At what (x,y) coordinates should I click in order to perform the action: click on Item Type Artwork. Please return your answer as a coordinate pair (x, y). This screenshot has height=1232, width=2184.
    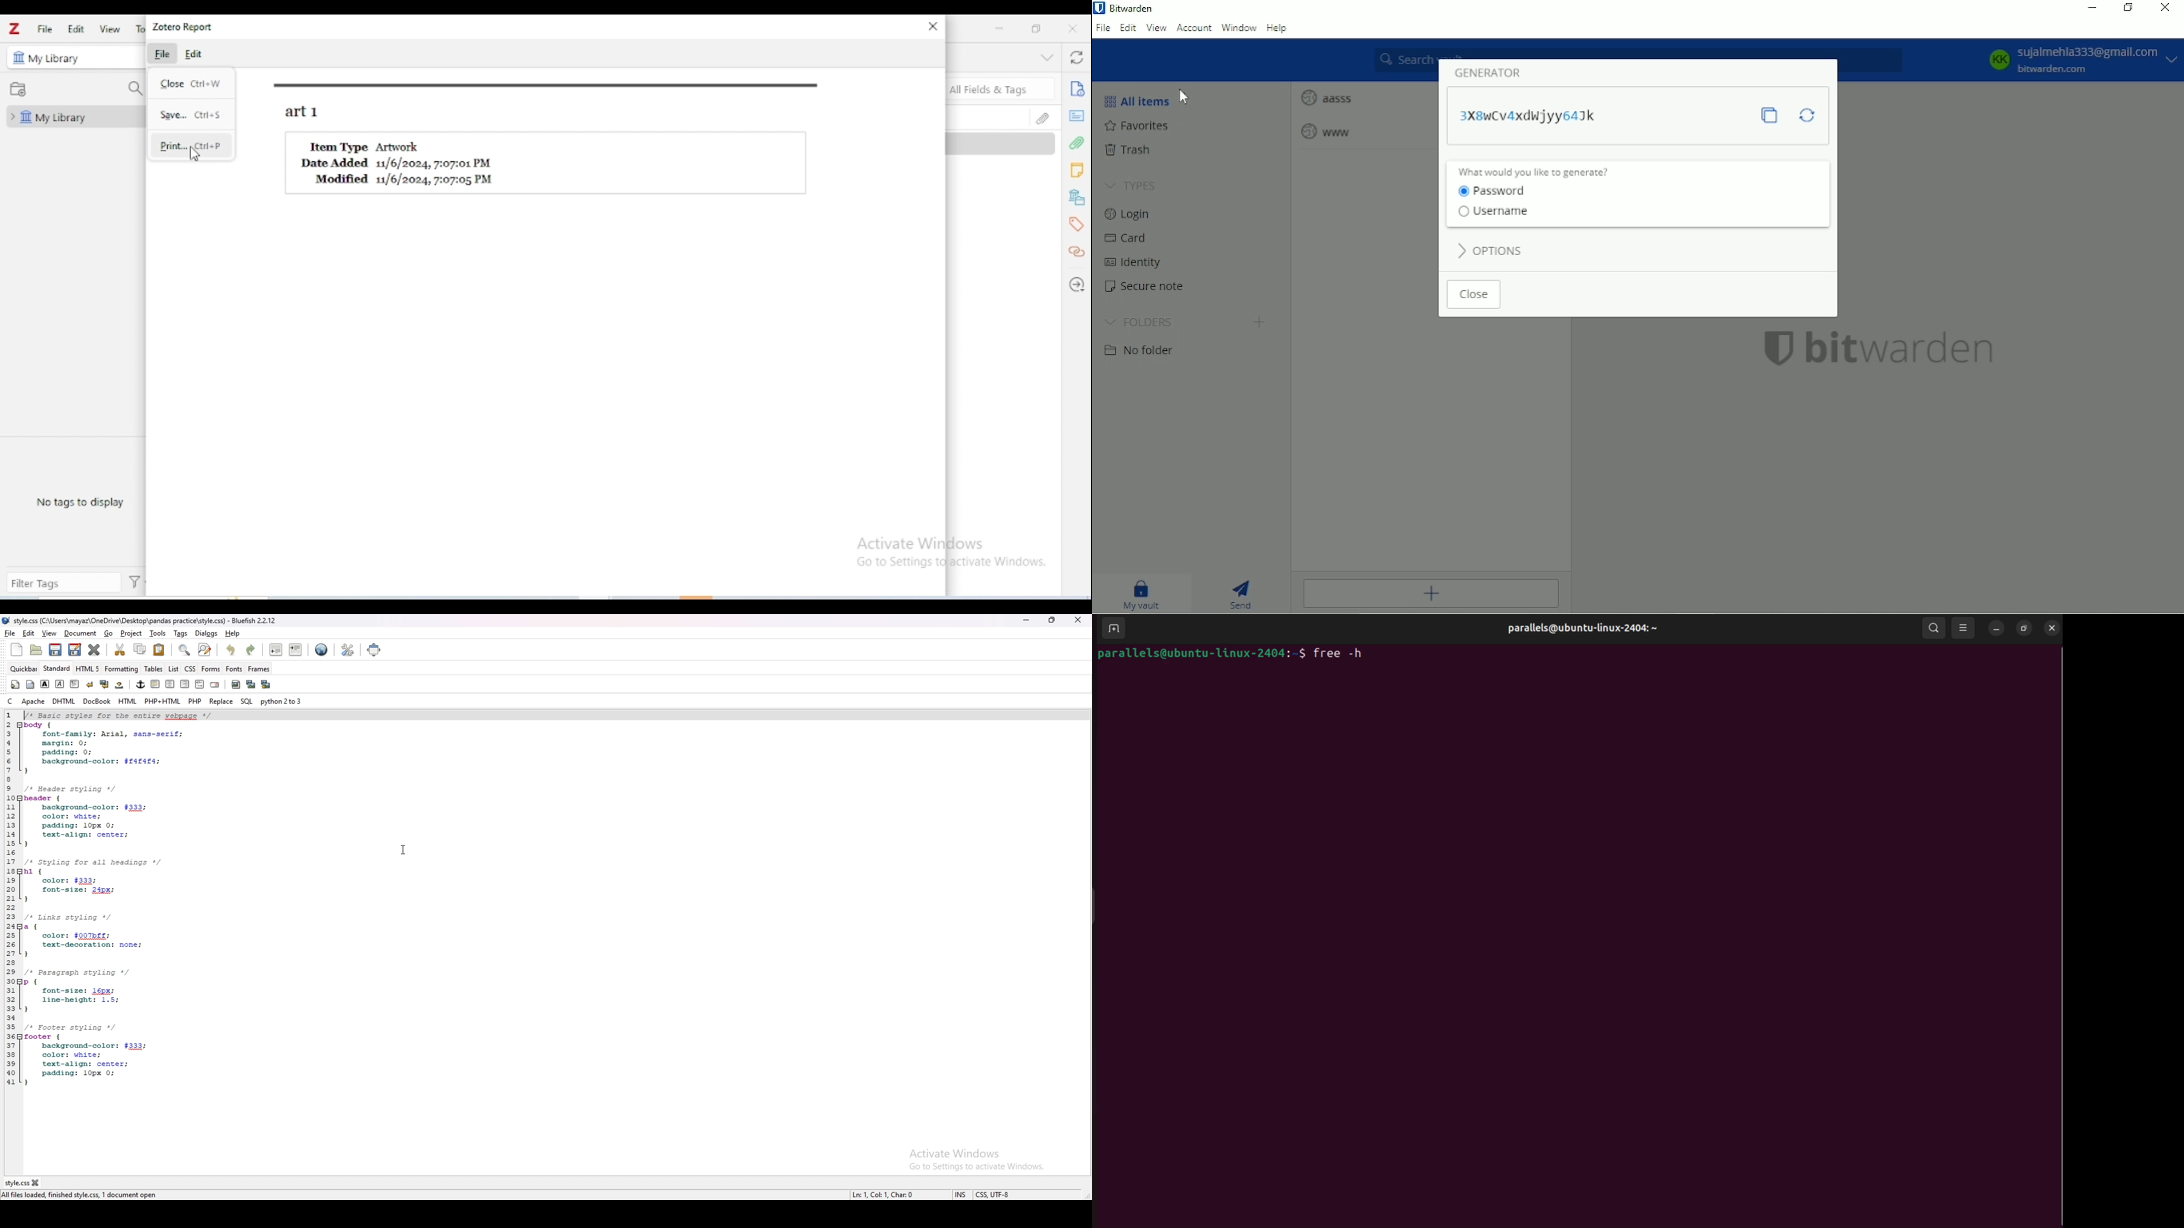
    Looking at the image, I should click on (368, 146).